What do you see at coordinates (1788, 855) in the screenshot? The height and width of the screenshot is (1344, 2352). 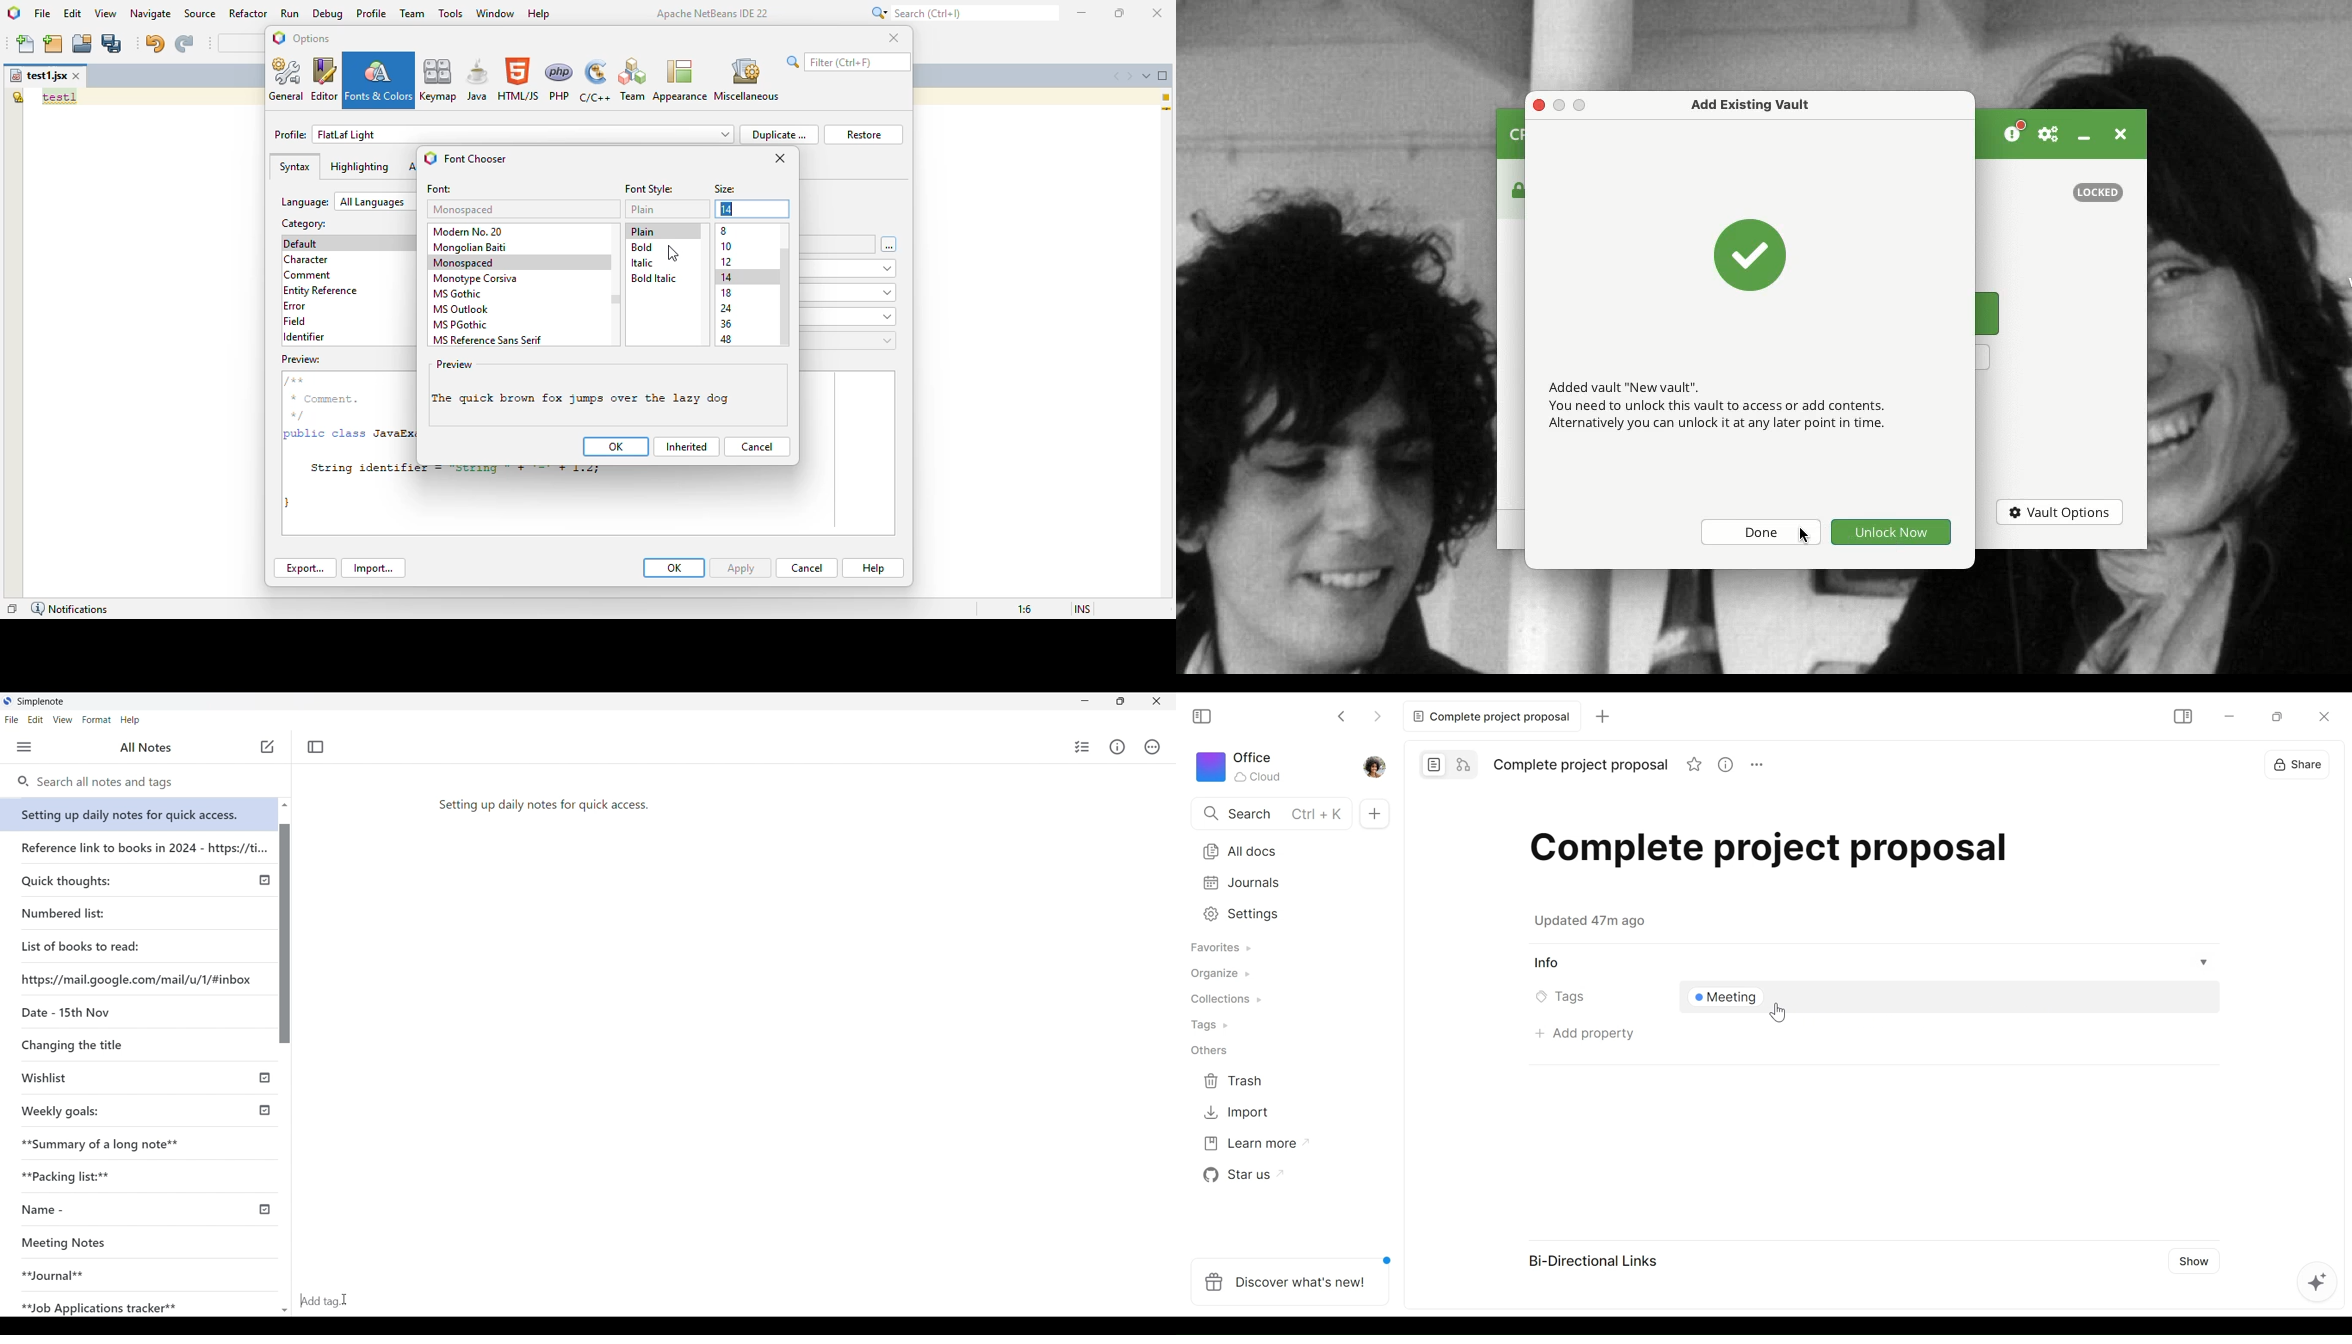 I see `Title` at bounding box center [1788, 855].